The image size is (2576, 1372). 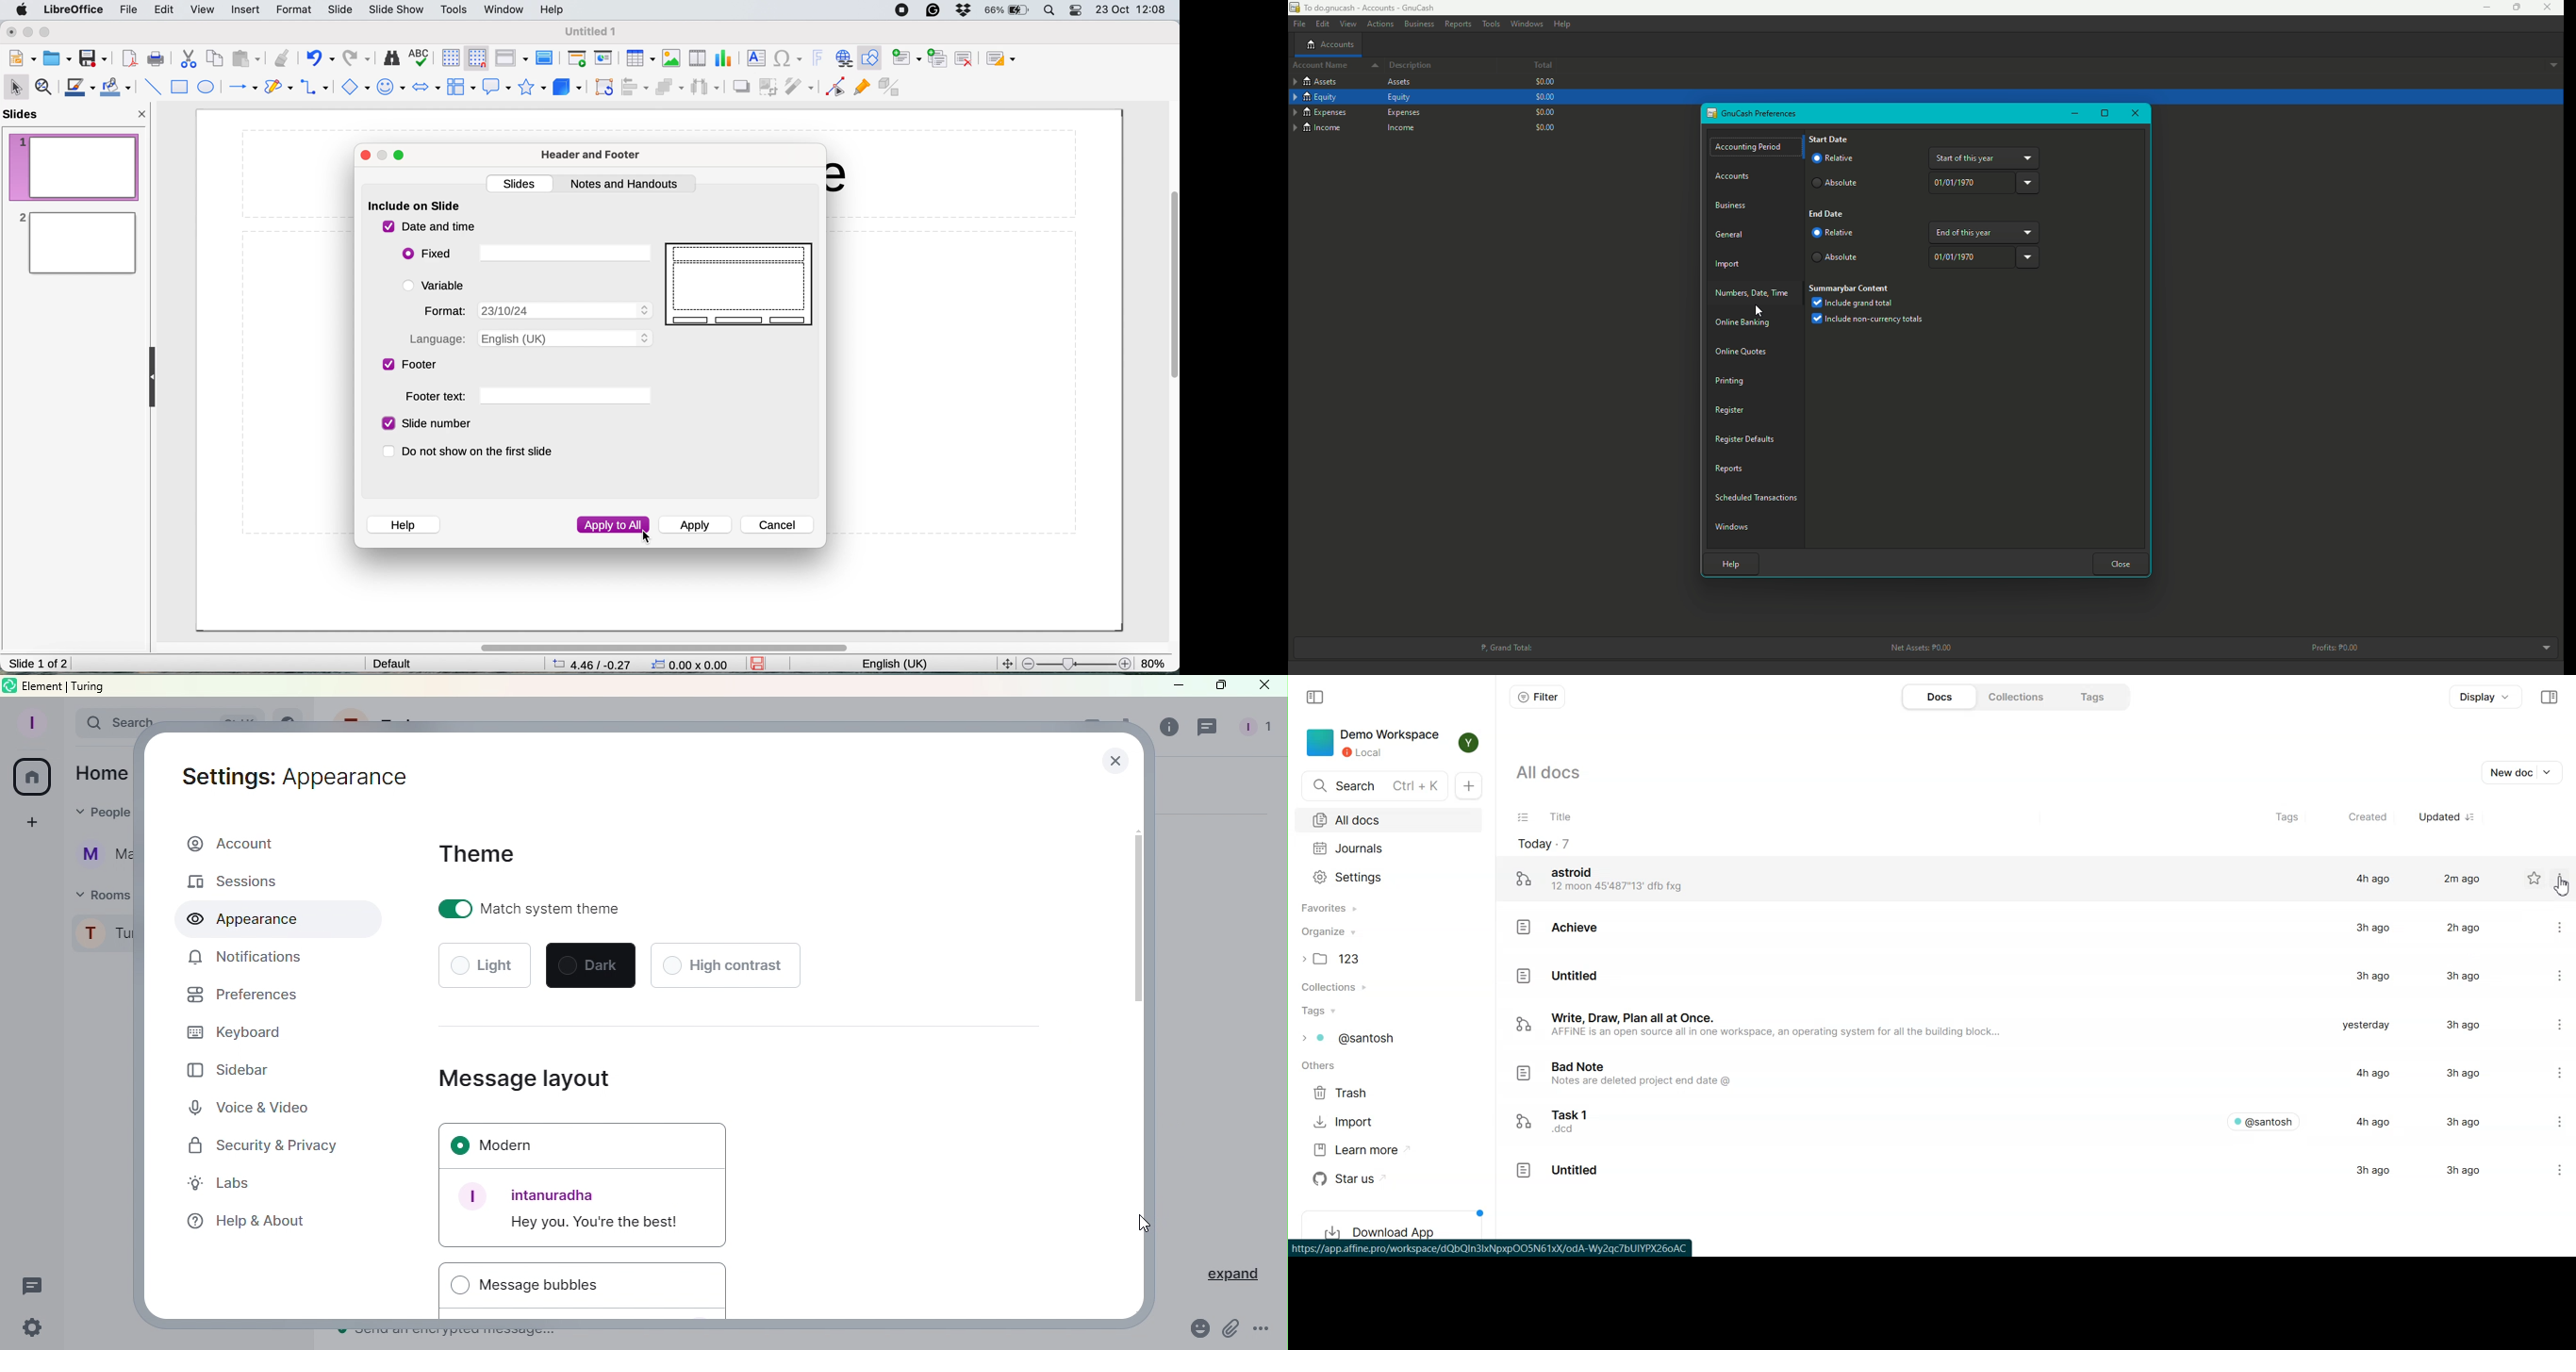 What do you see at coordinates (1838, 259) in the screenshot?
I see `Absolute` at bounding box center [1838, 259].